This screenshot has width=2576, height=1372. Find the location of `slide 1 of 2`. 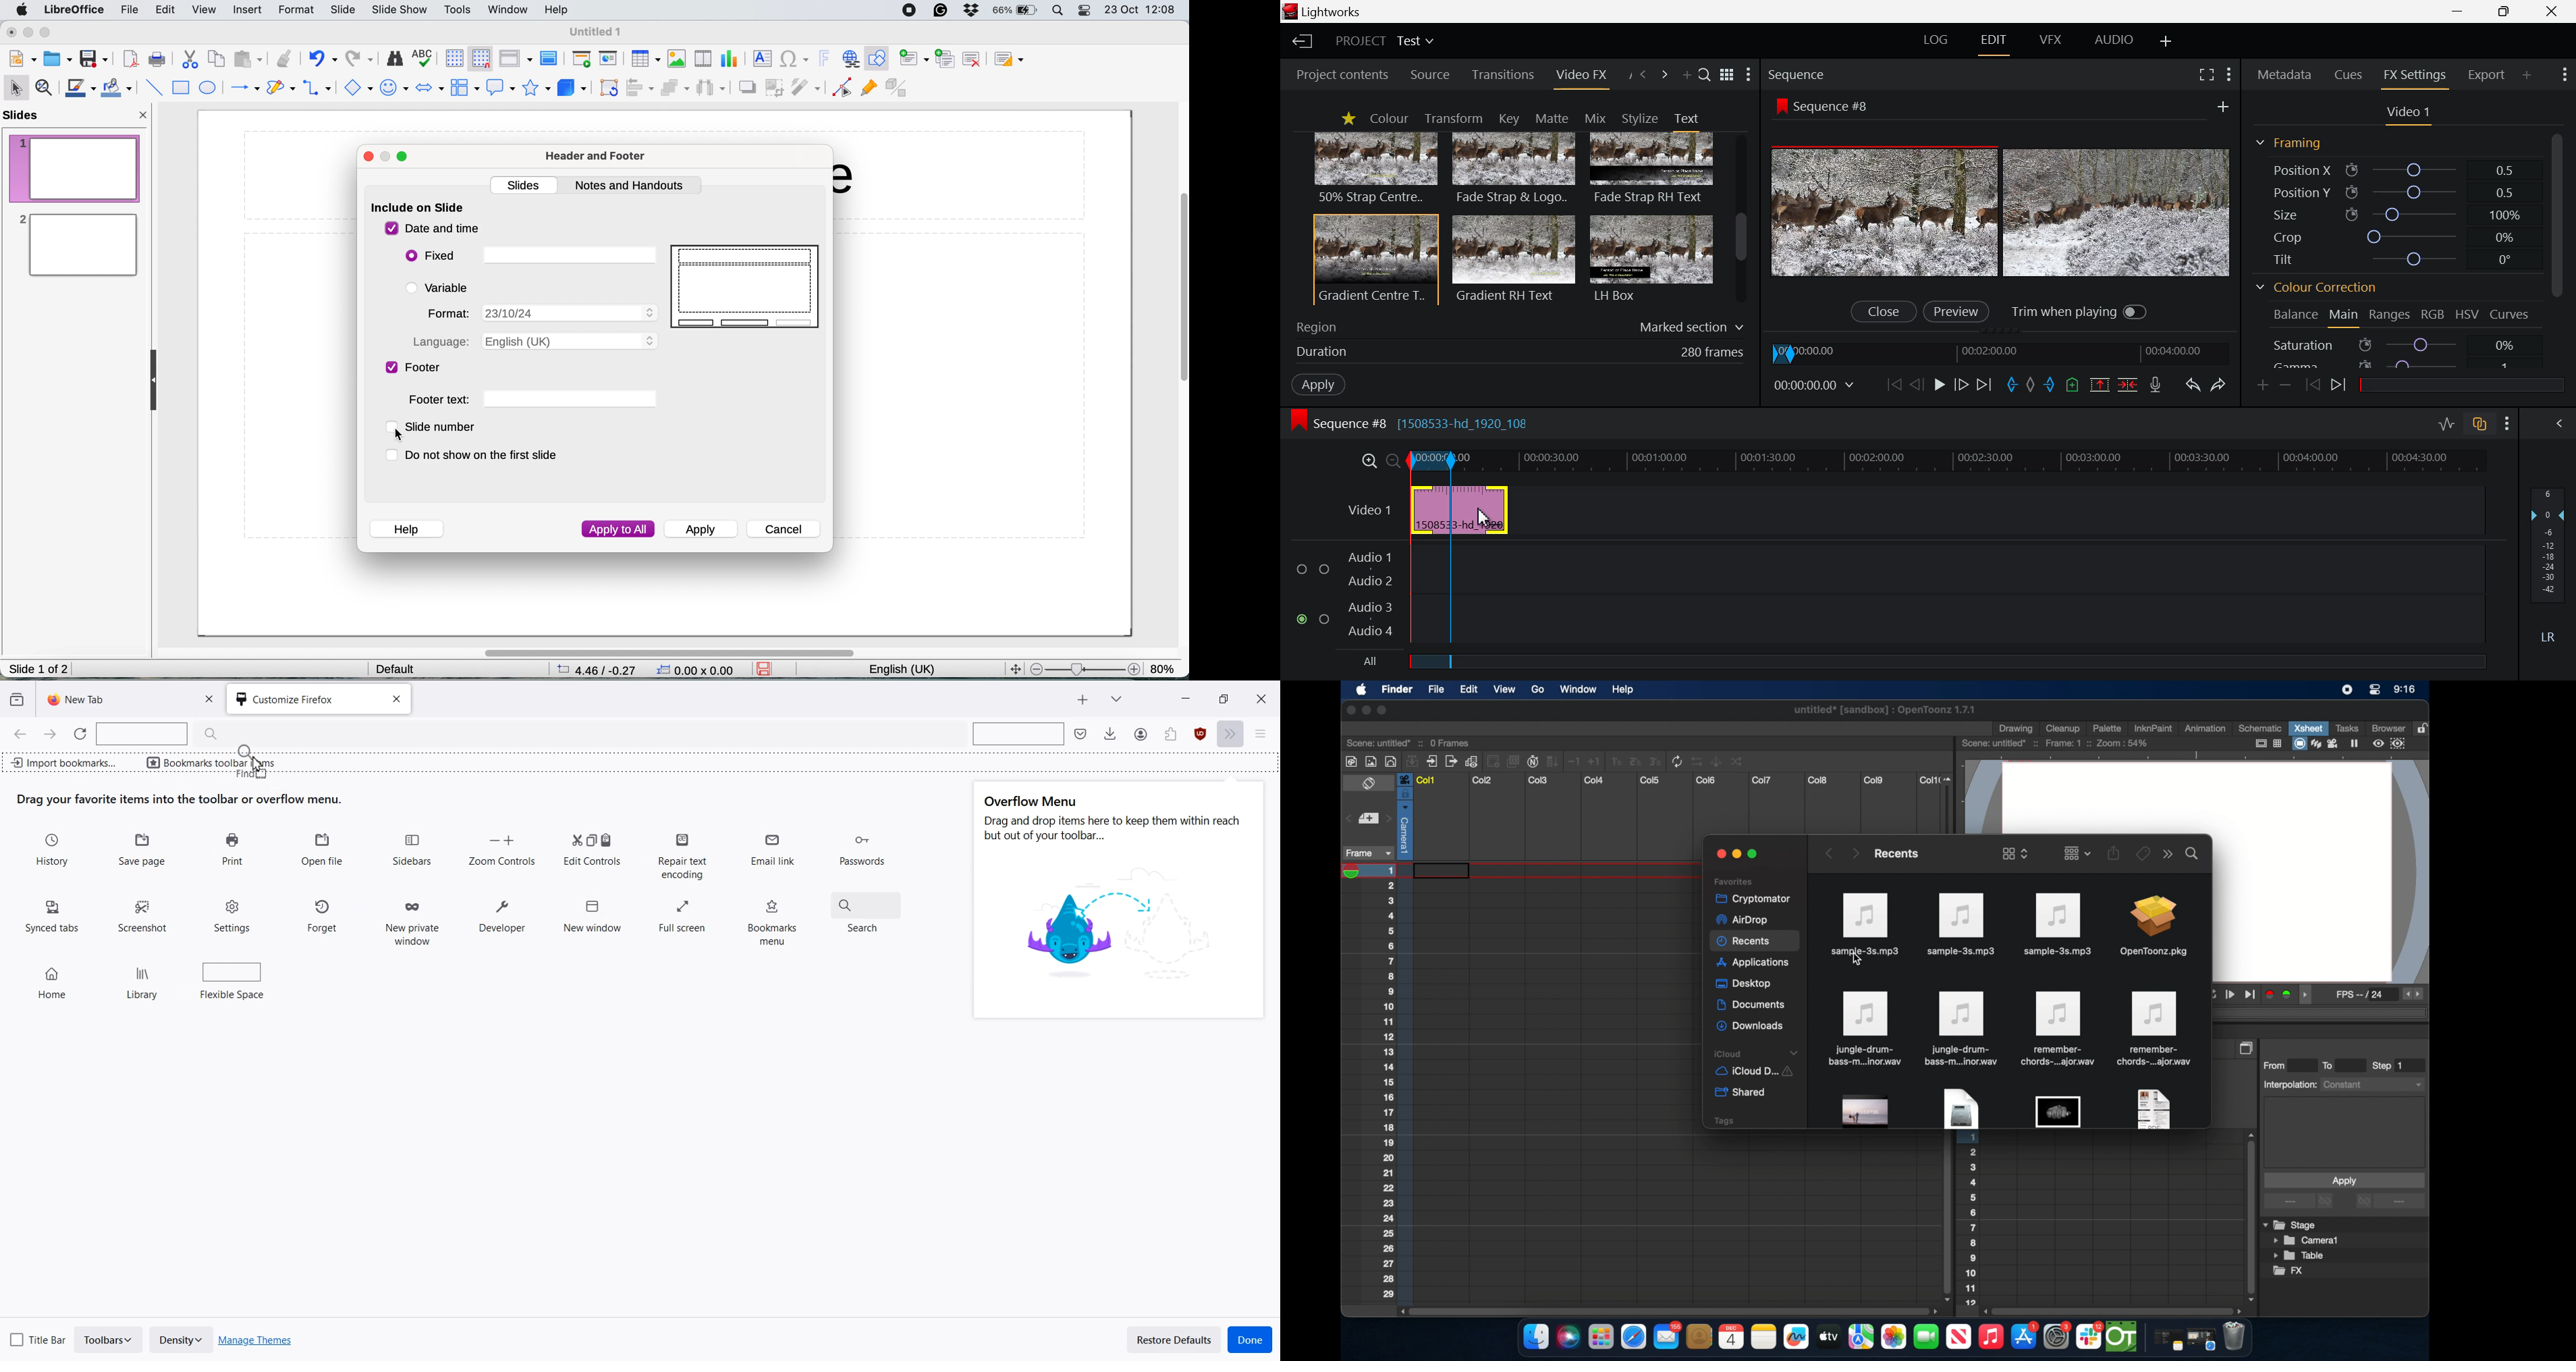

slide 1 of 2 is located at coordinates (39, 670).